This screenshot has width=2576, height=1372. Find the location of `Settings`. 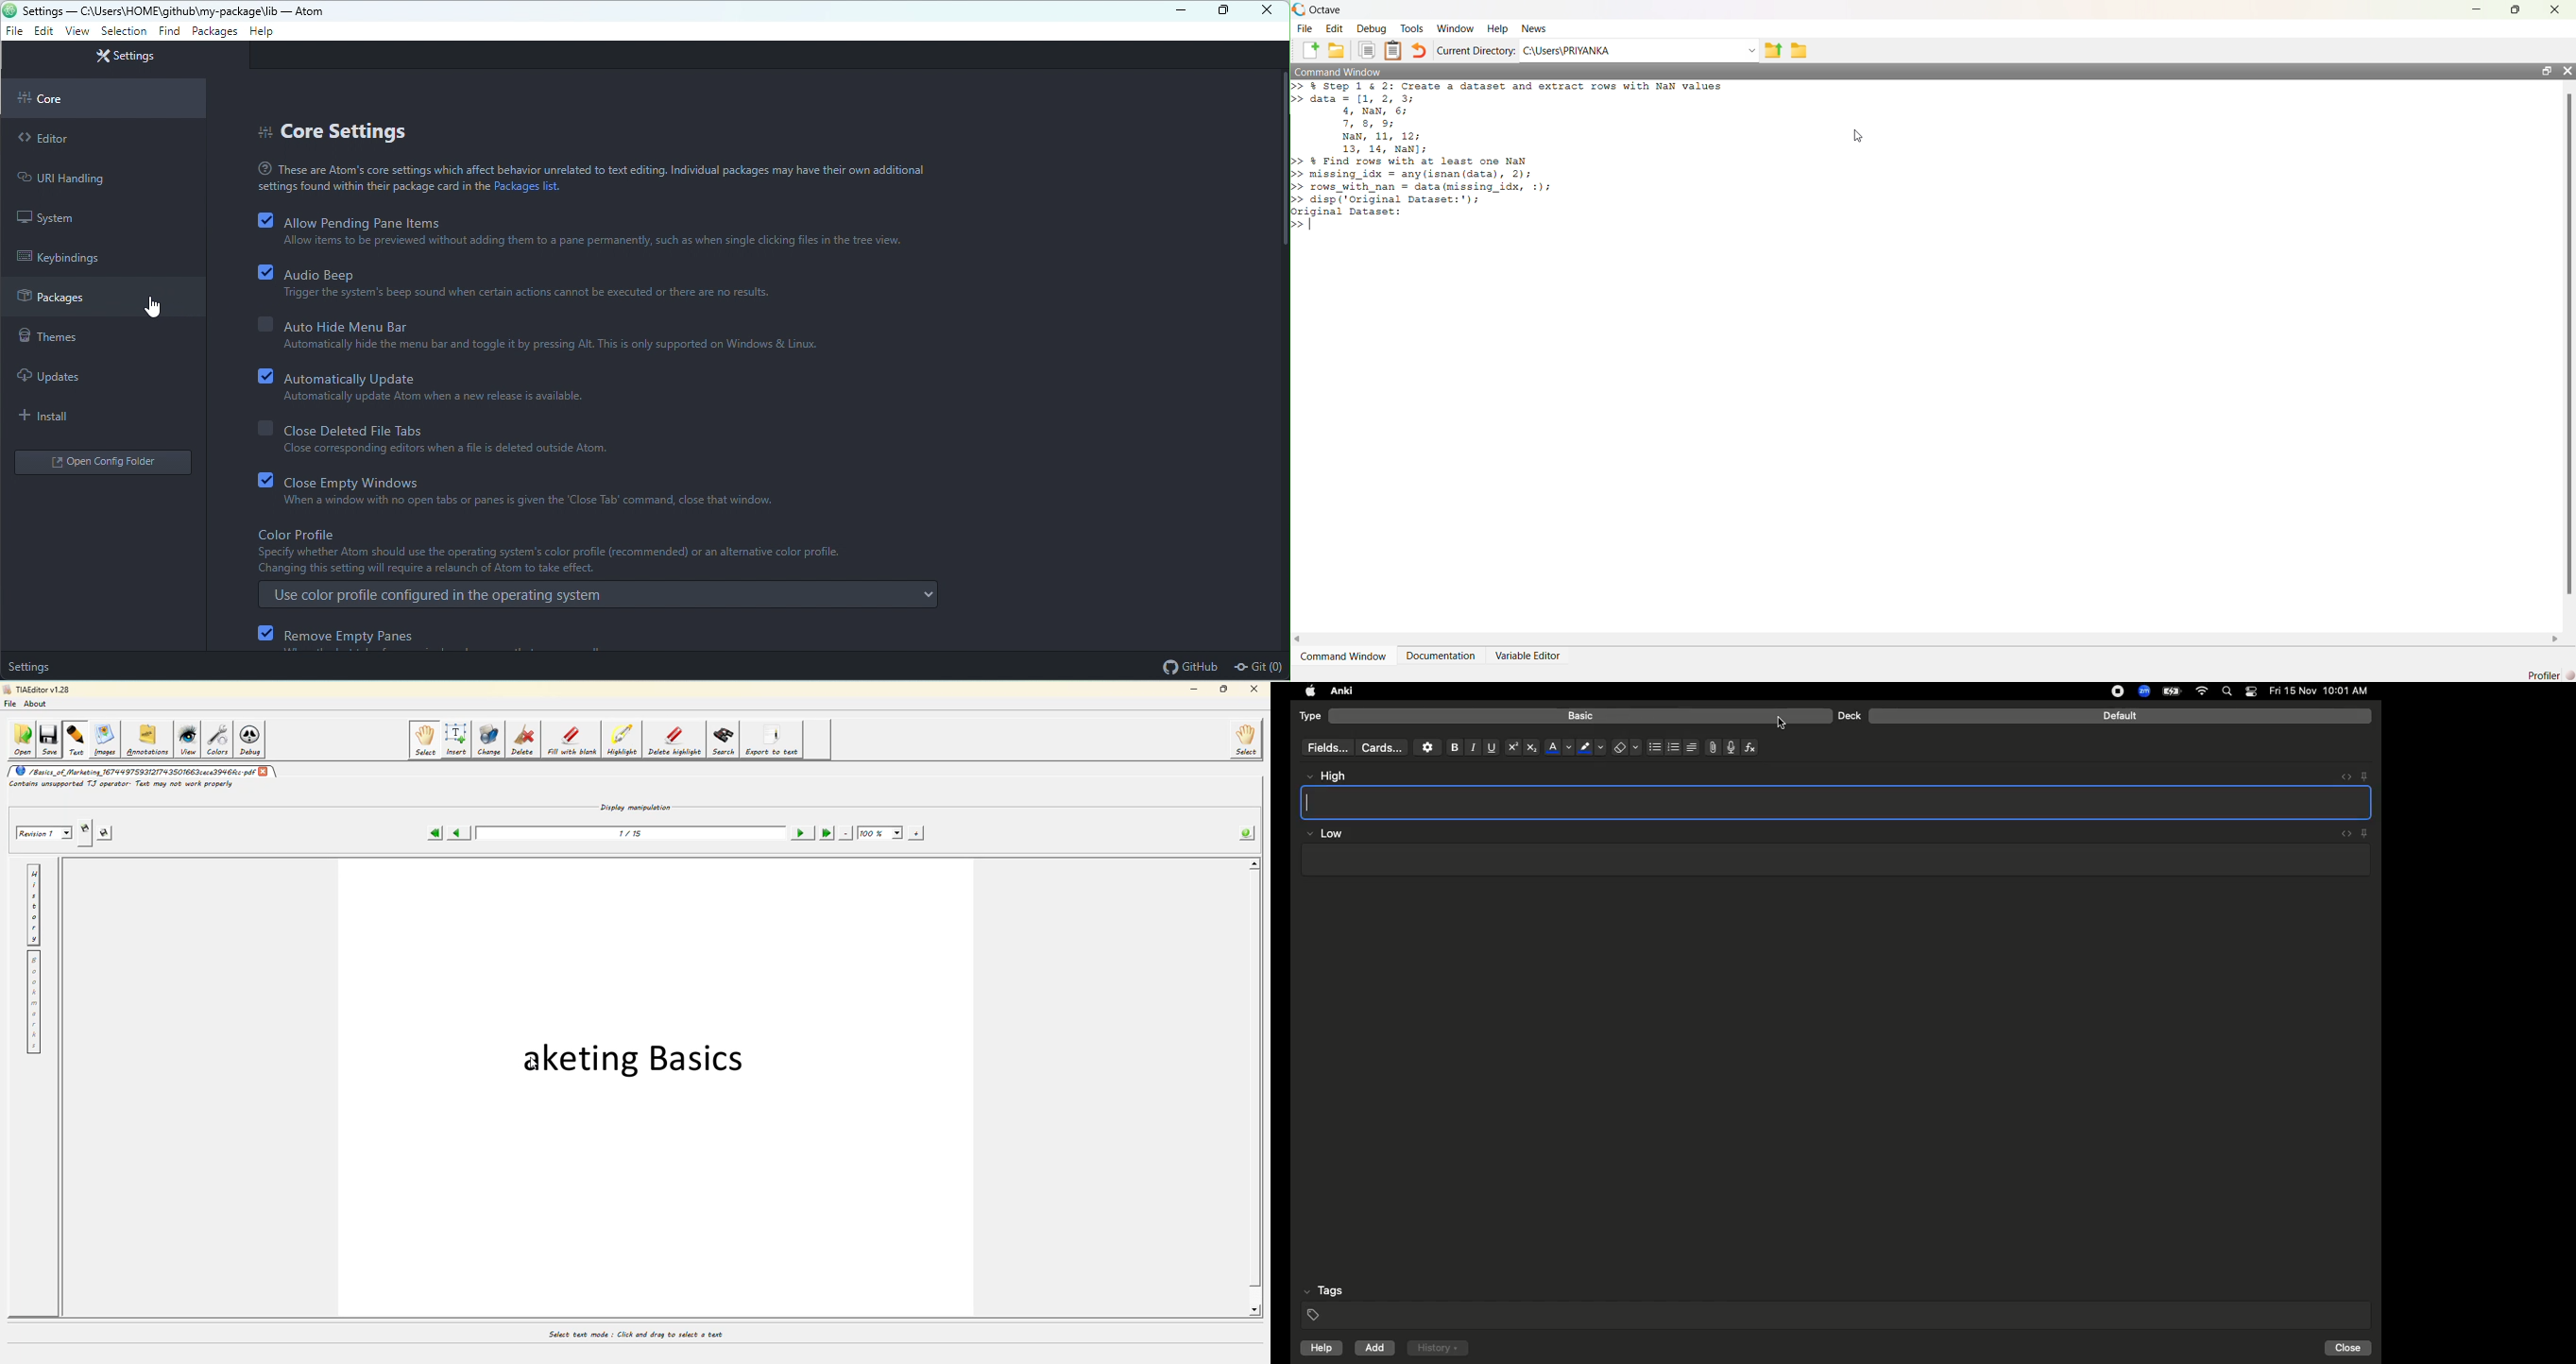

Settings is located at coordinates (1428, 747).